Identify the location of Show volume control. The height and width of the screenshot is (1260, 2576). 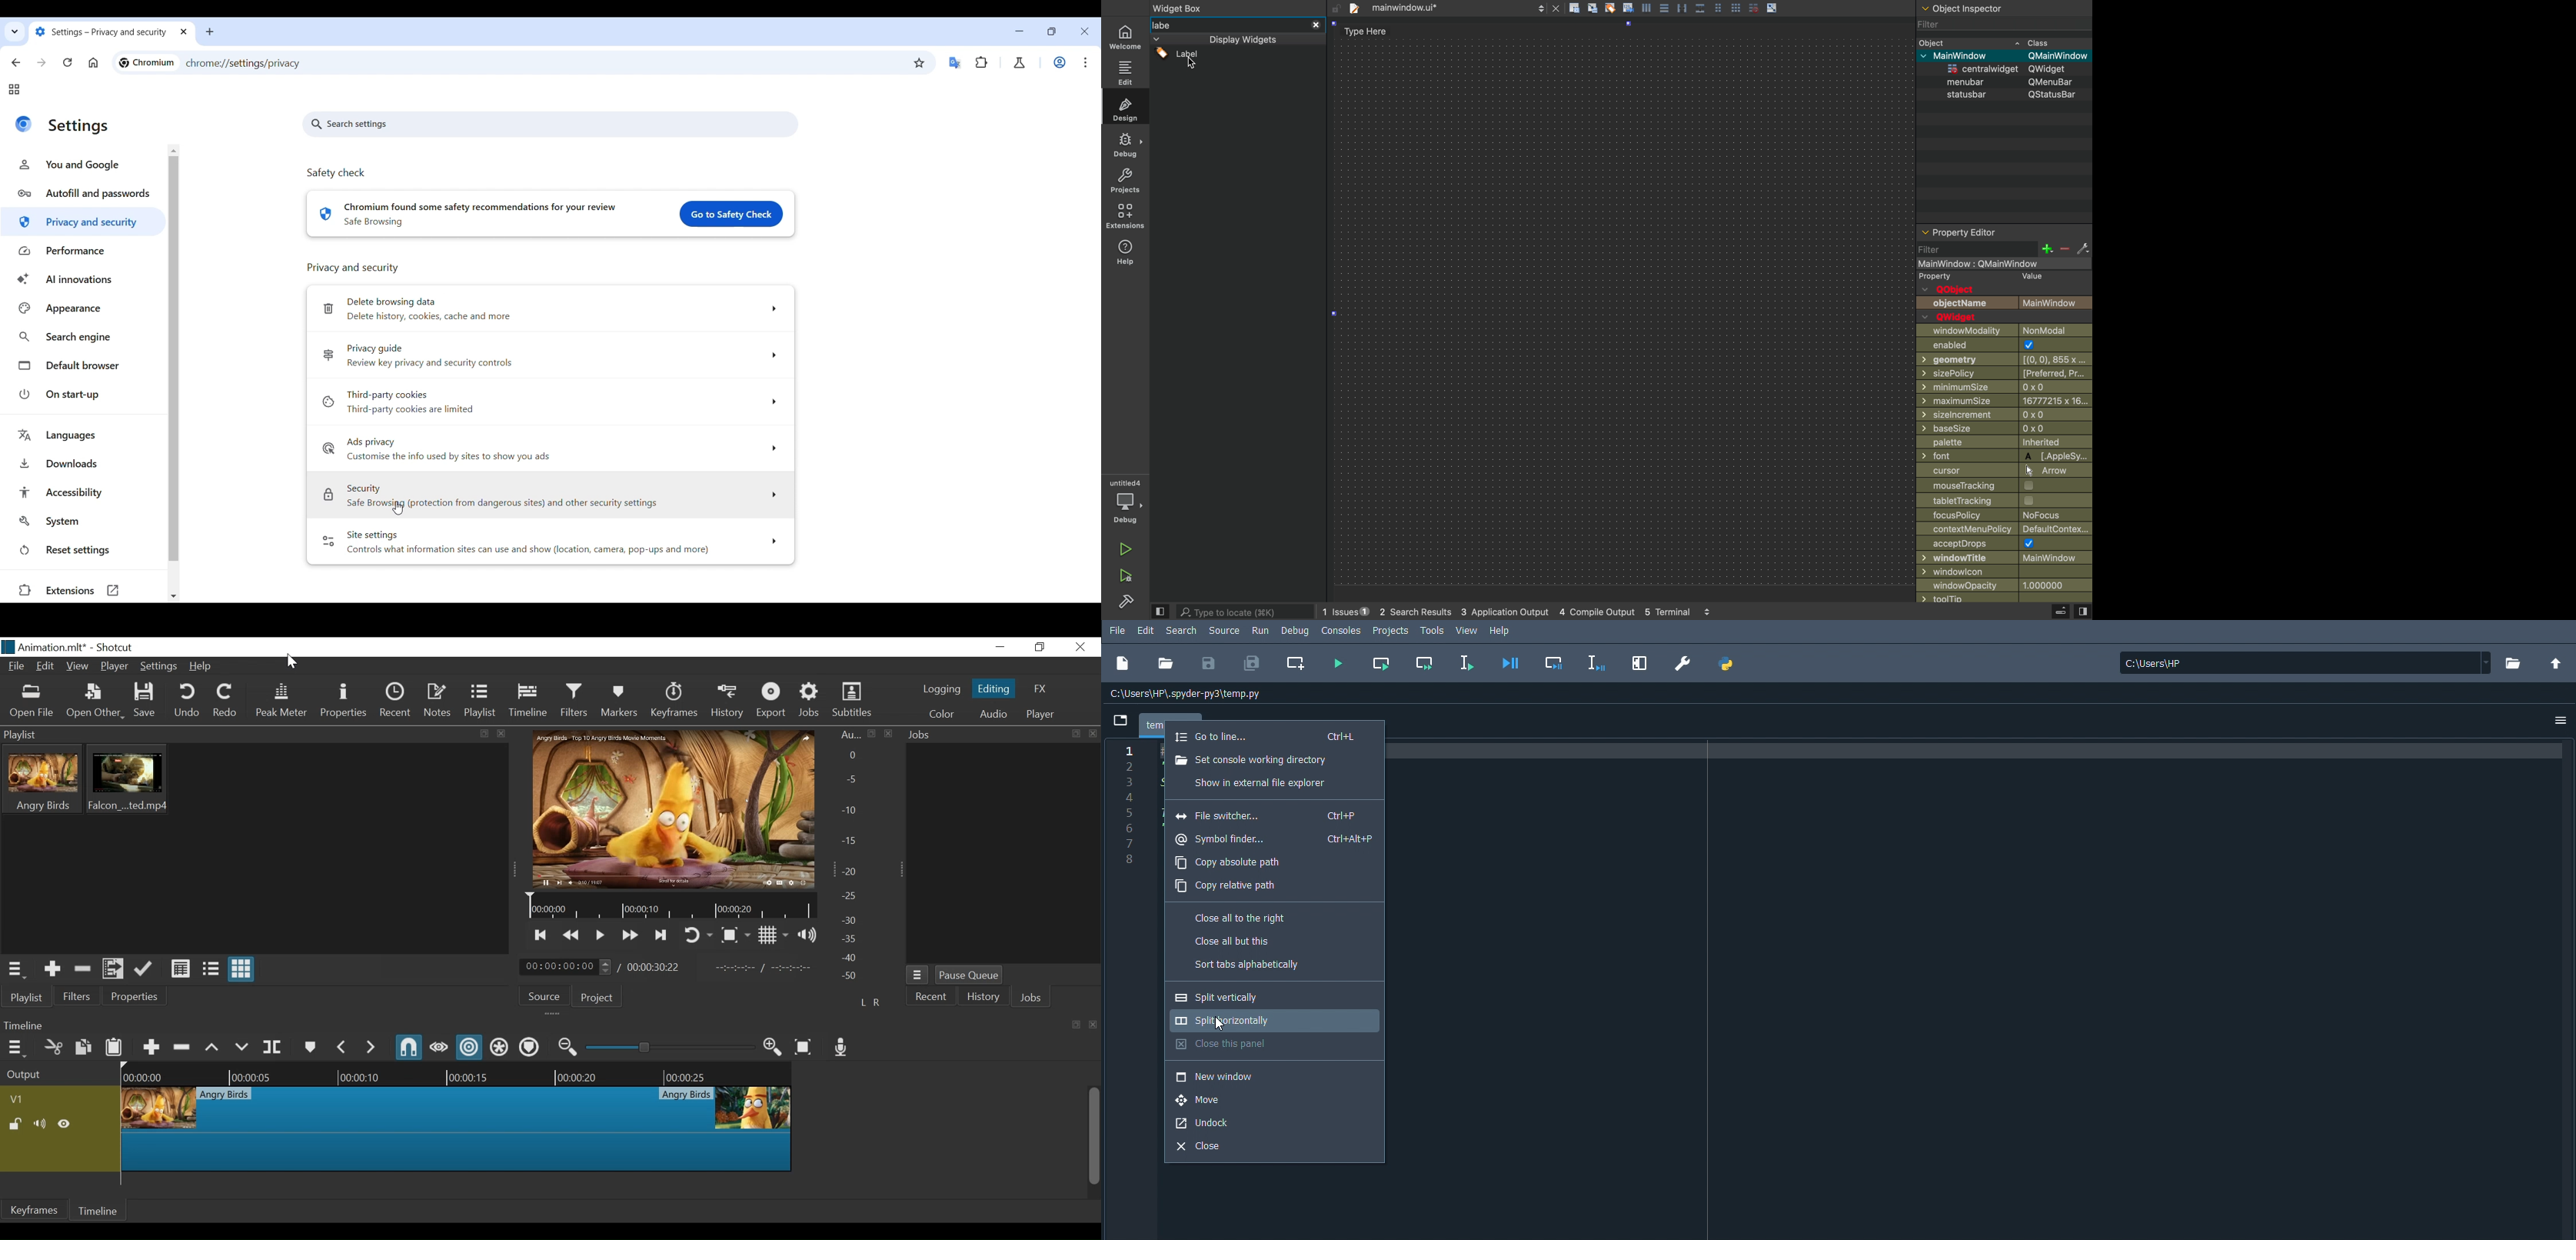
(808, 935).